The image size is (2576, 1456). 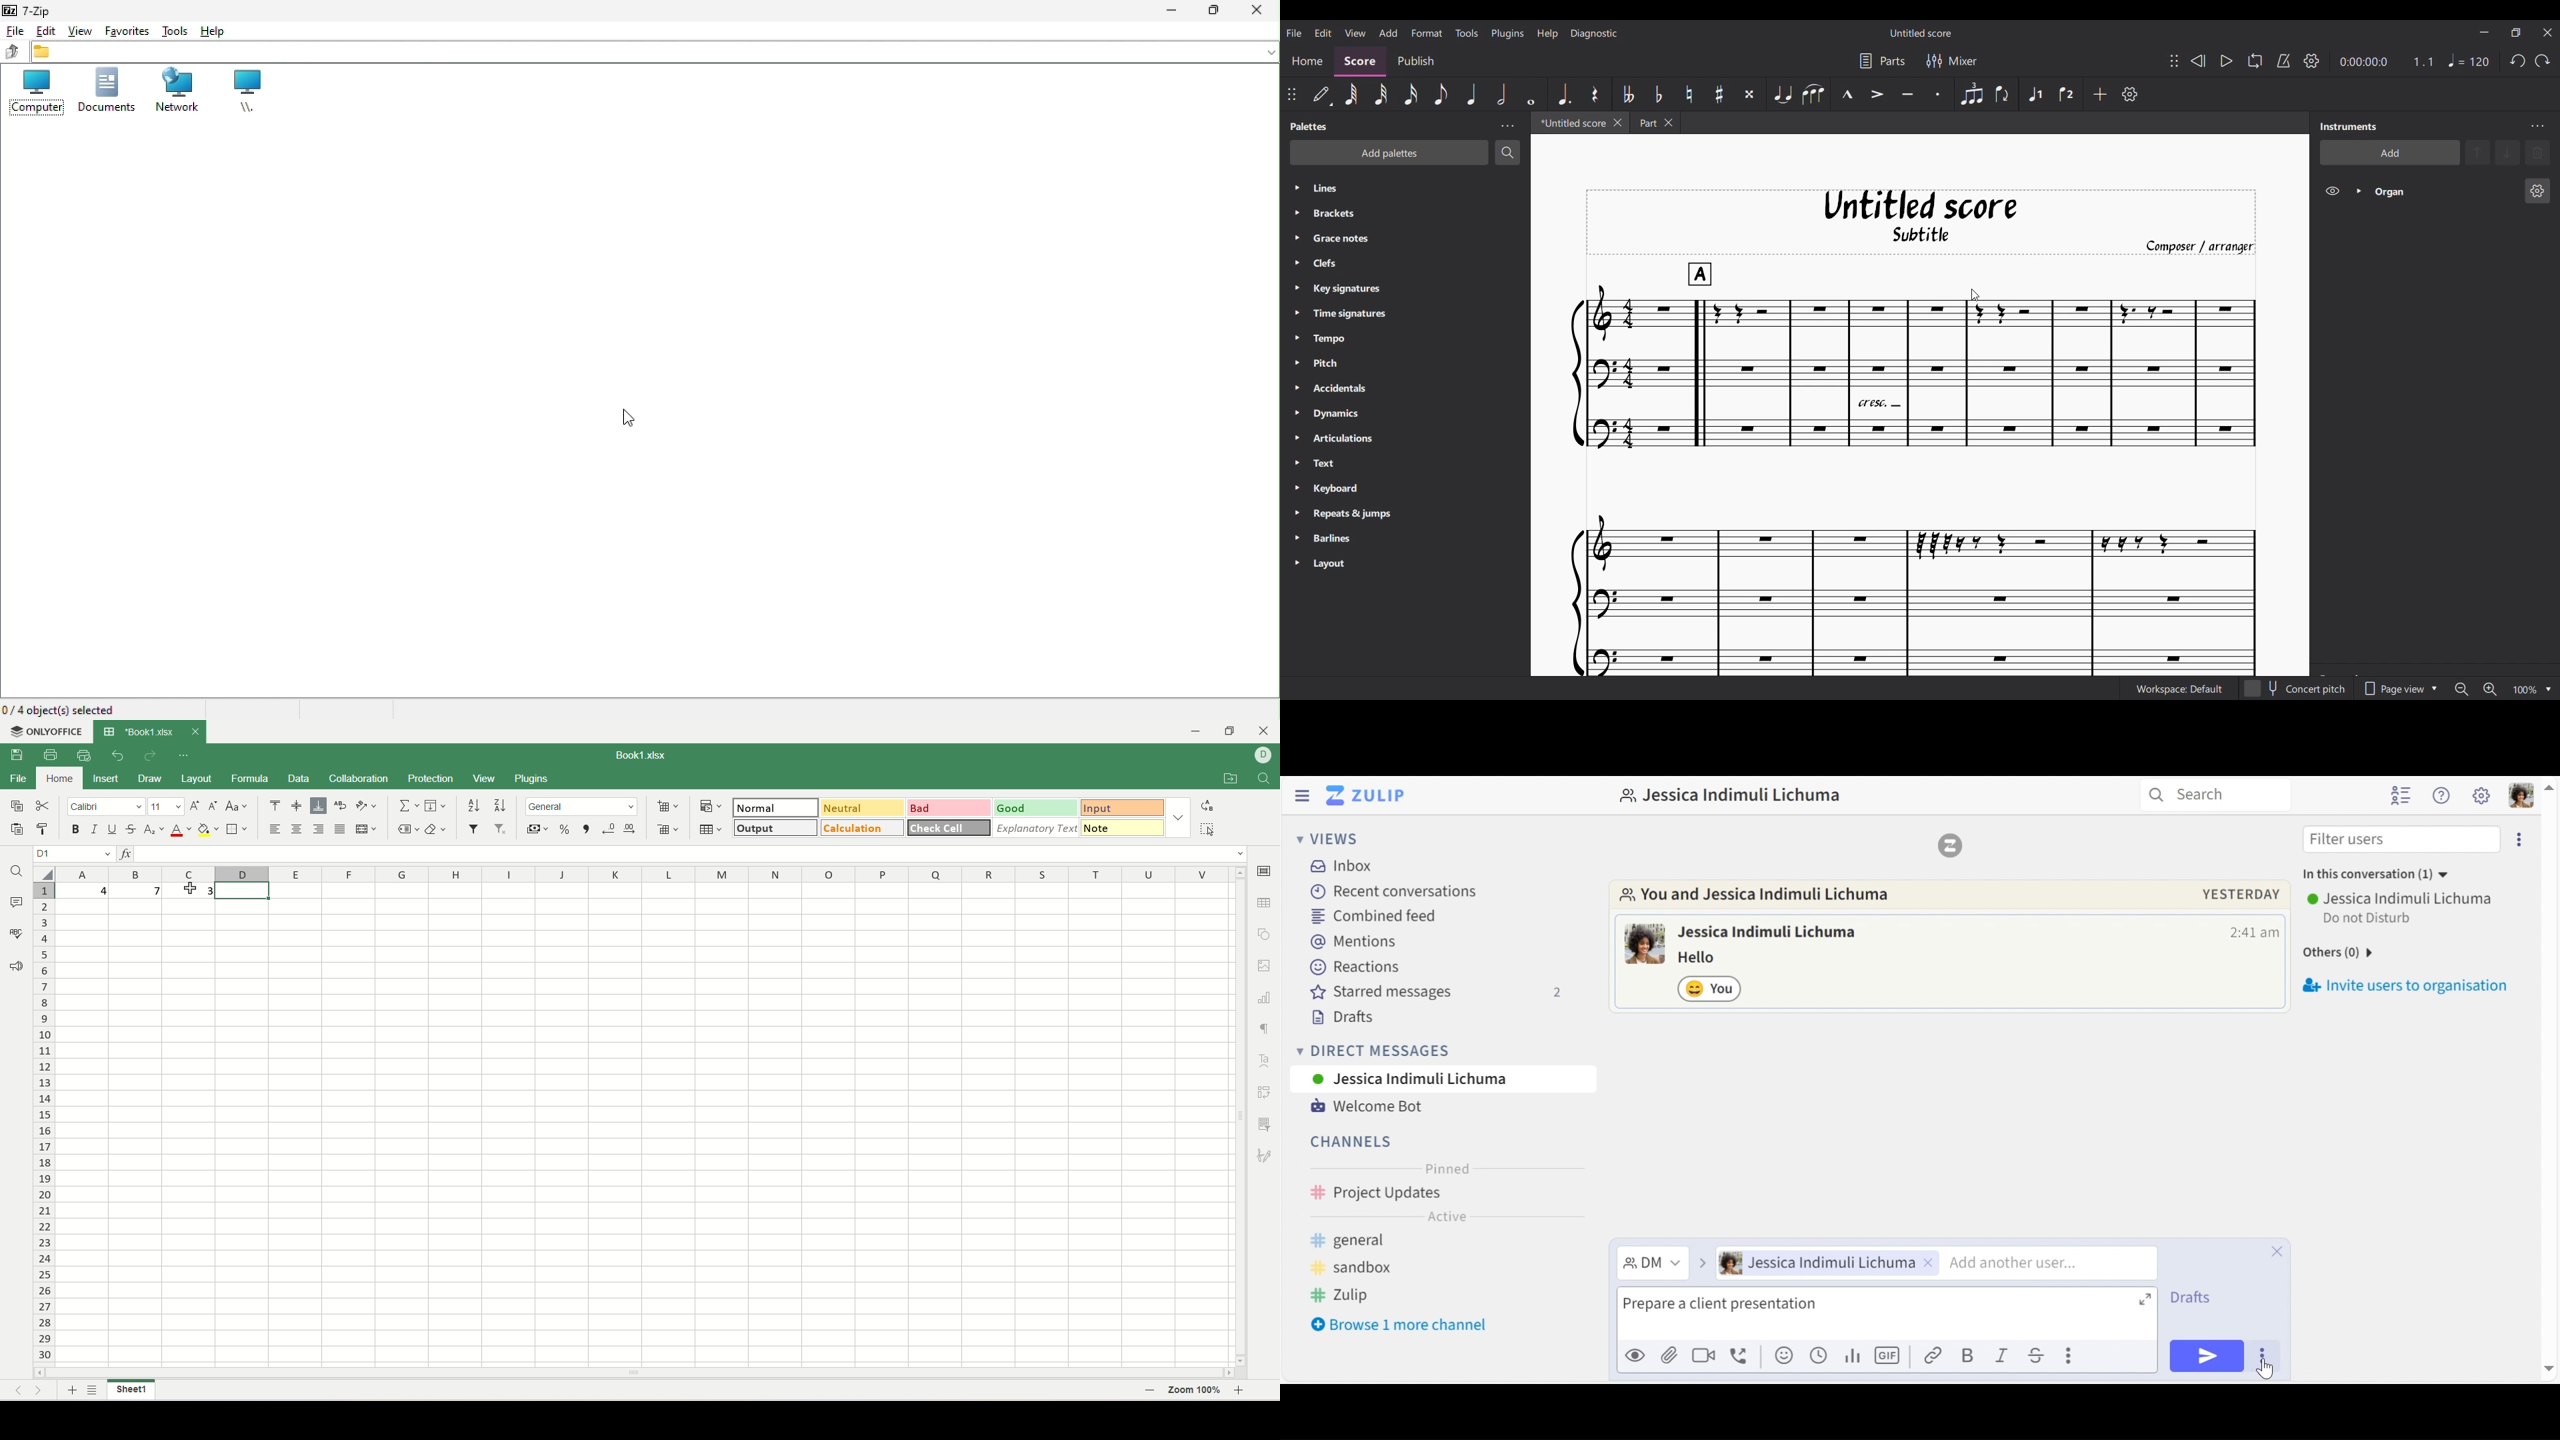 I want to click on Play, so click(x=2227, y=61).